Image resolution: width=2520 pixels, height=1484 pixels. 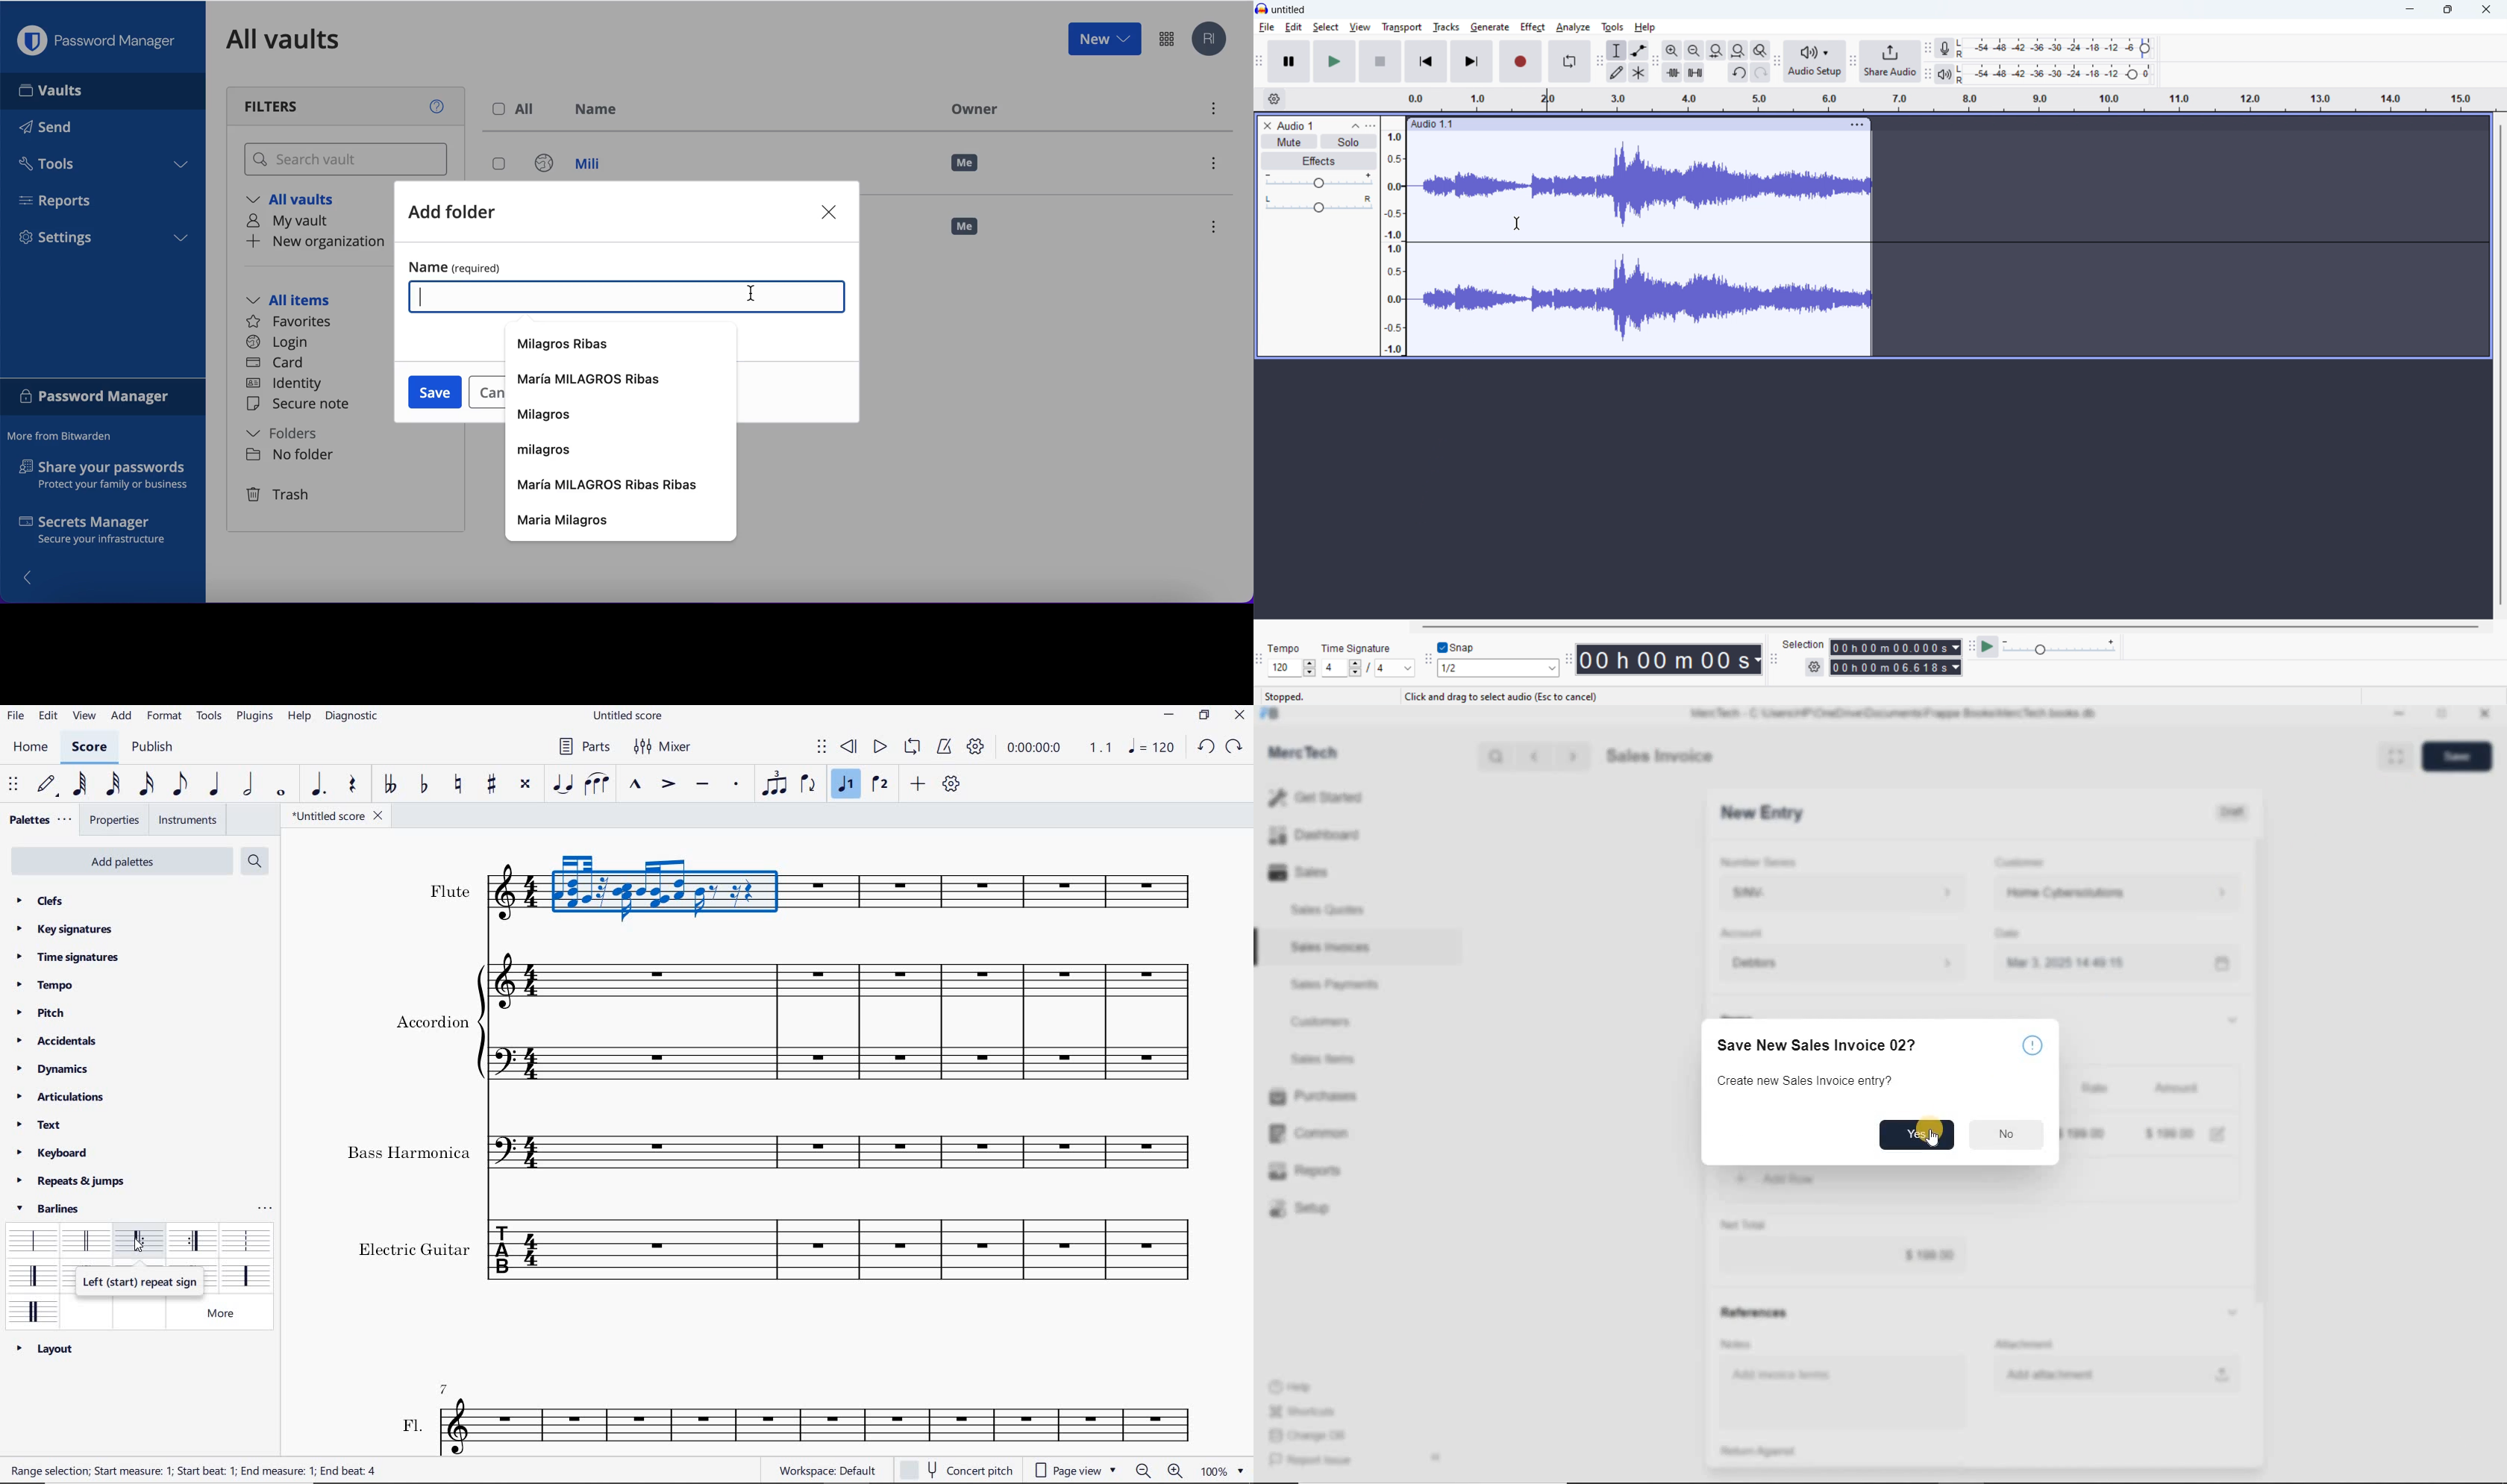 I want to click on slur, so click(x=597, y=785).